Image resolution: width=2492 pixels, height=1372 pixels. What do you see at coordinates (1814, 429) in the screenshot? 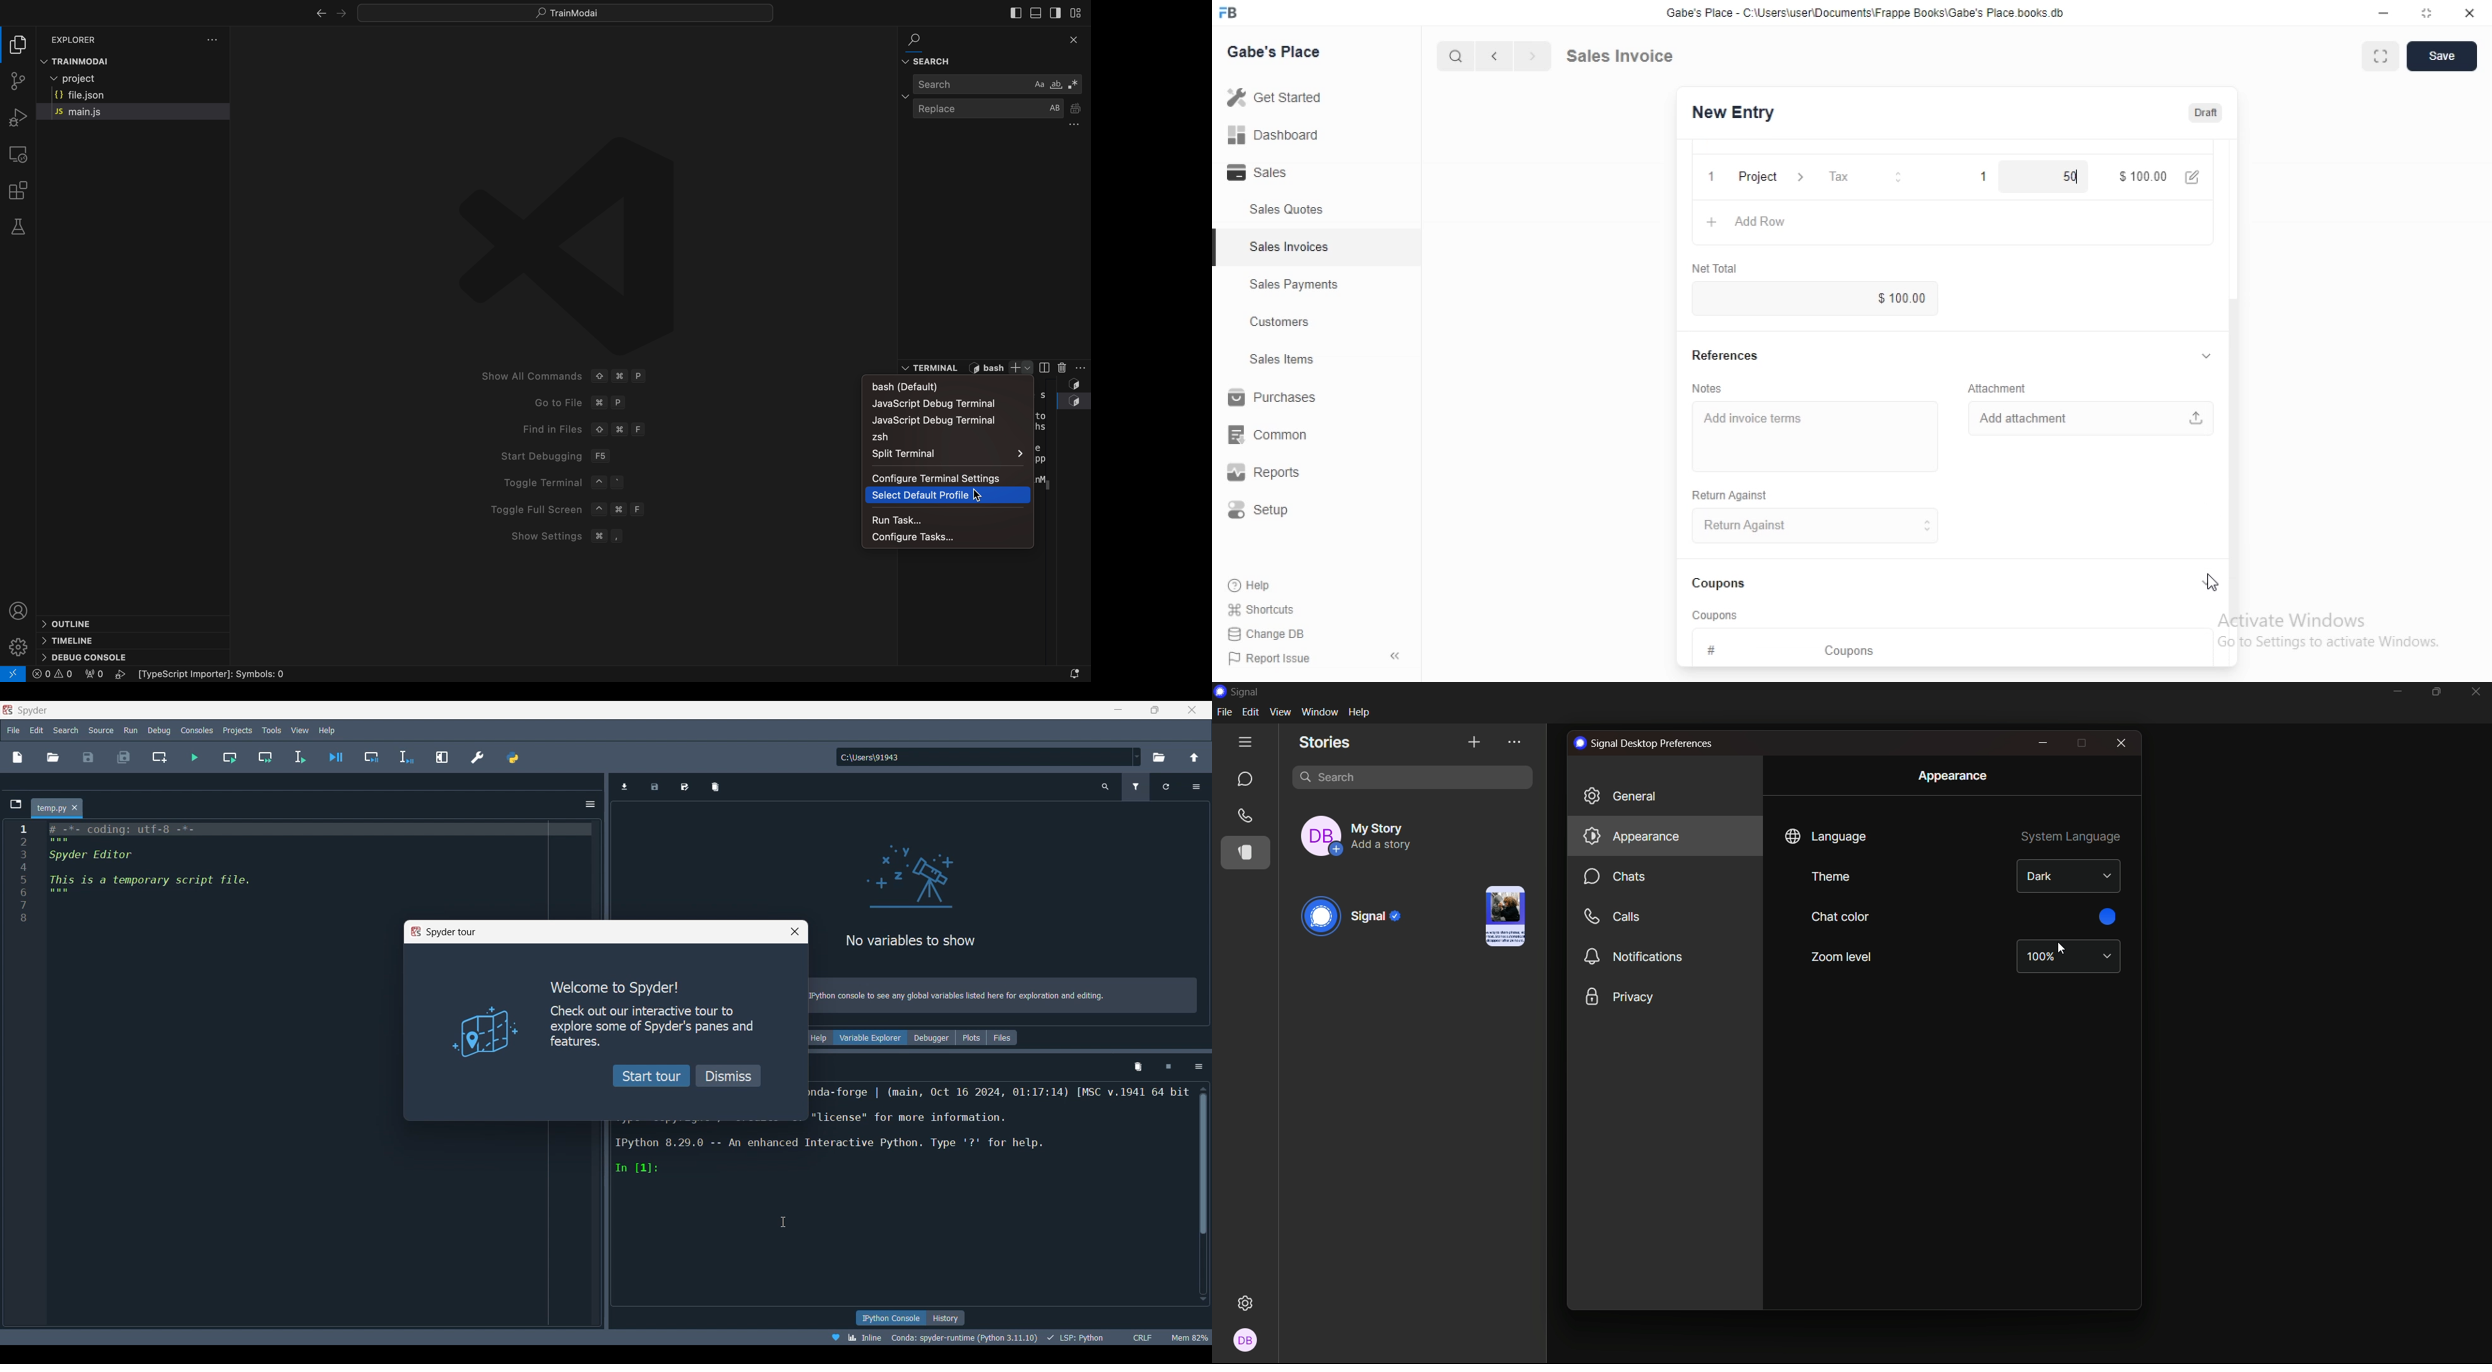
I see `Add invoice terms` at bounding box center [1814, 429].